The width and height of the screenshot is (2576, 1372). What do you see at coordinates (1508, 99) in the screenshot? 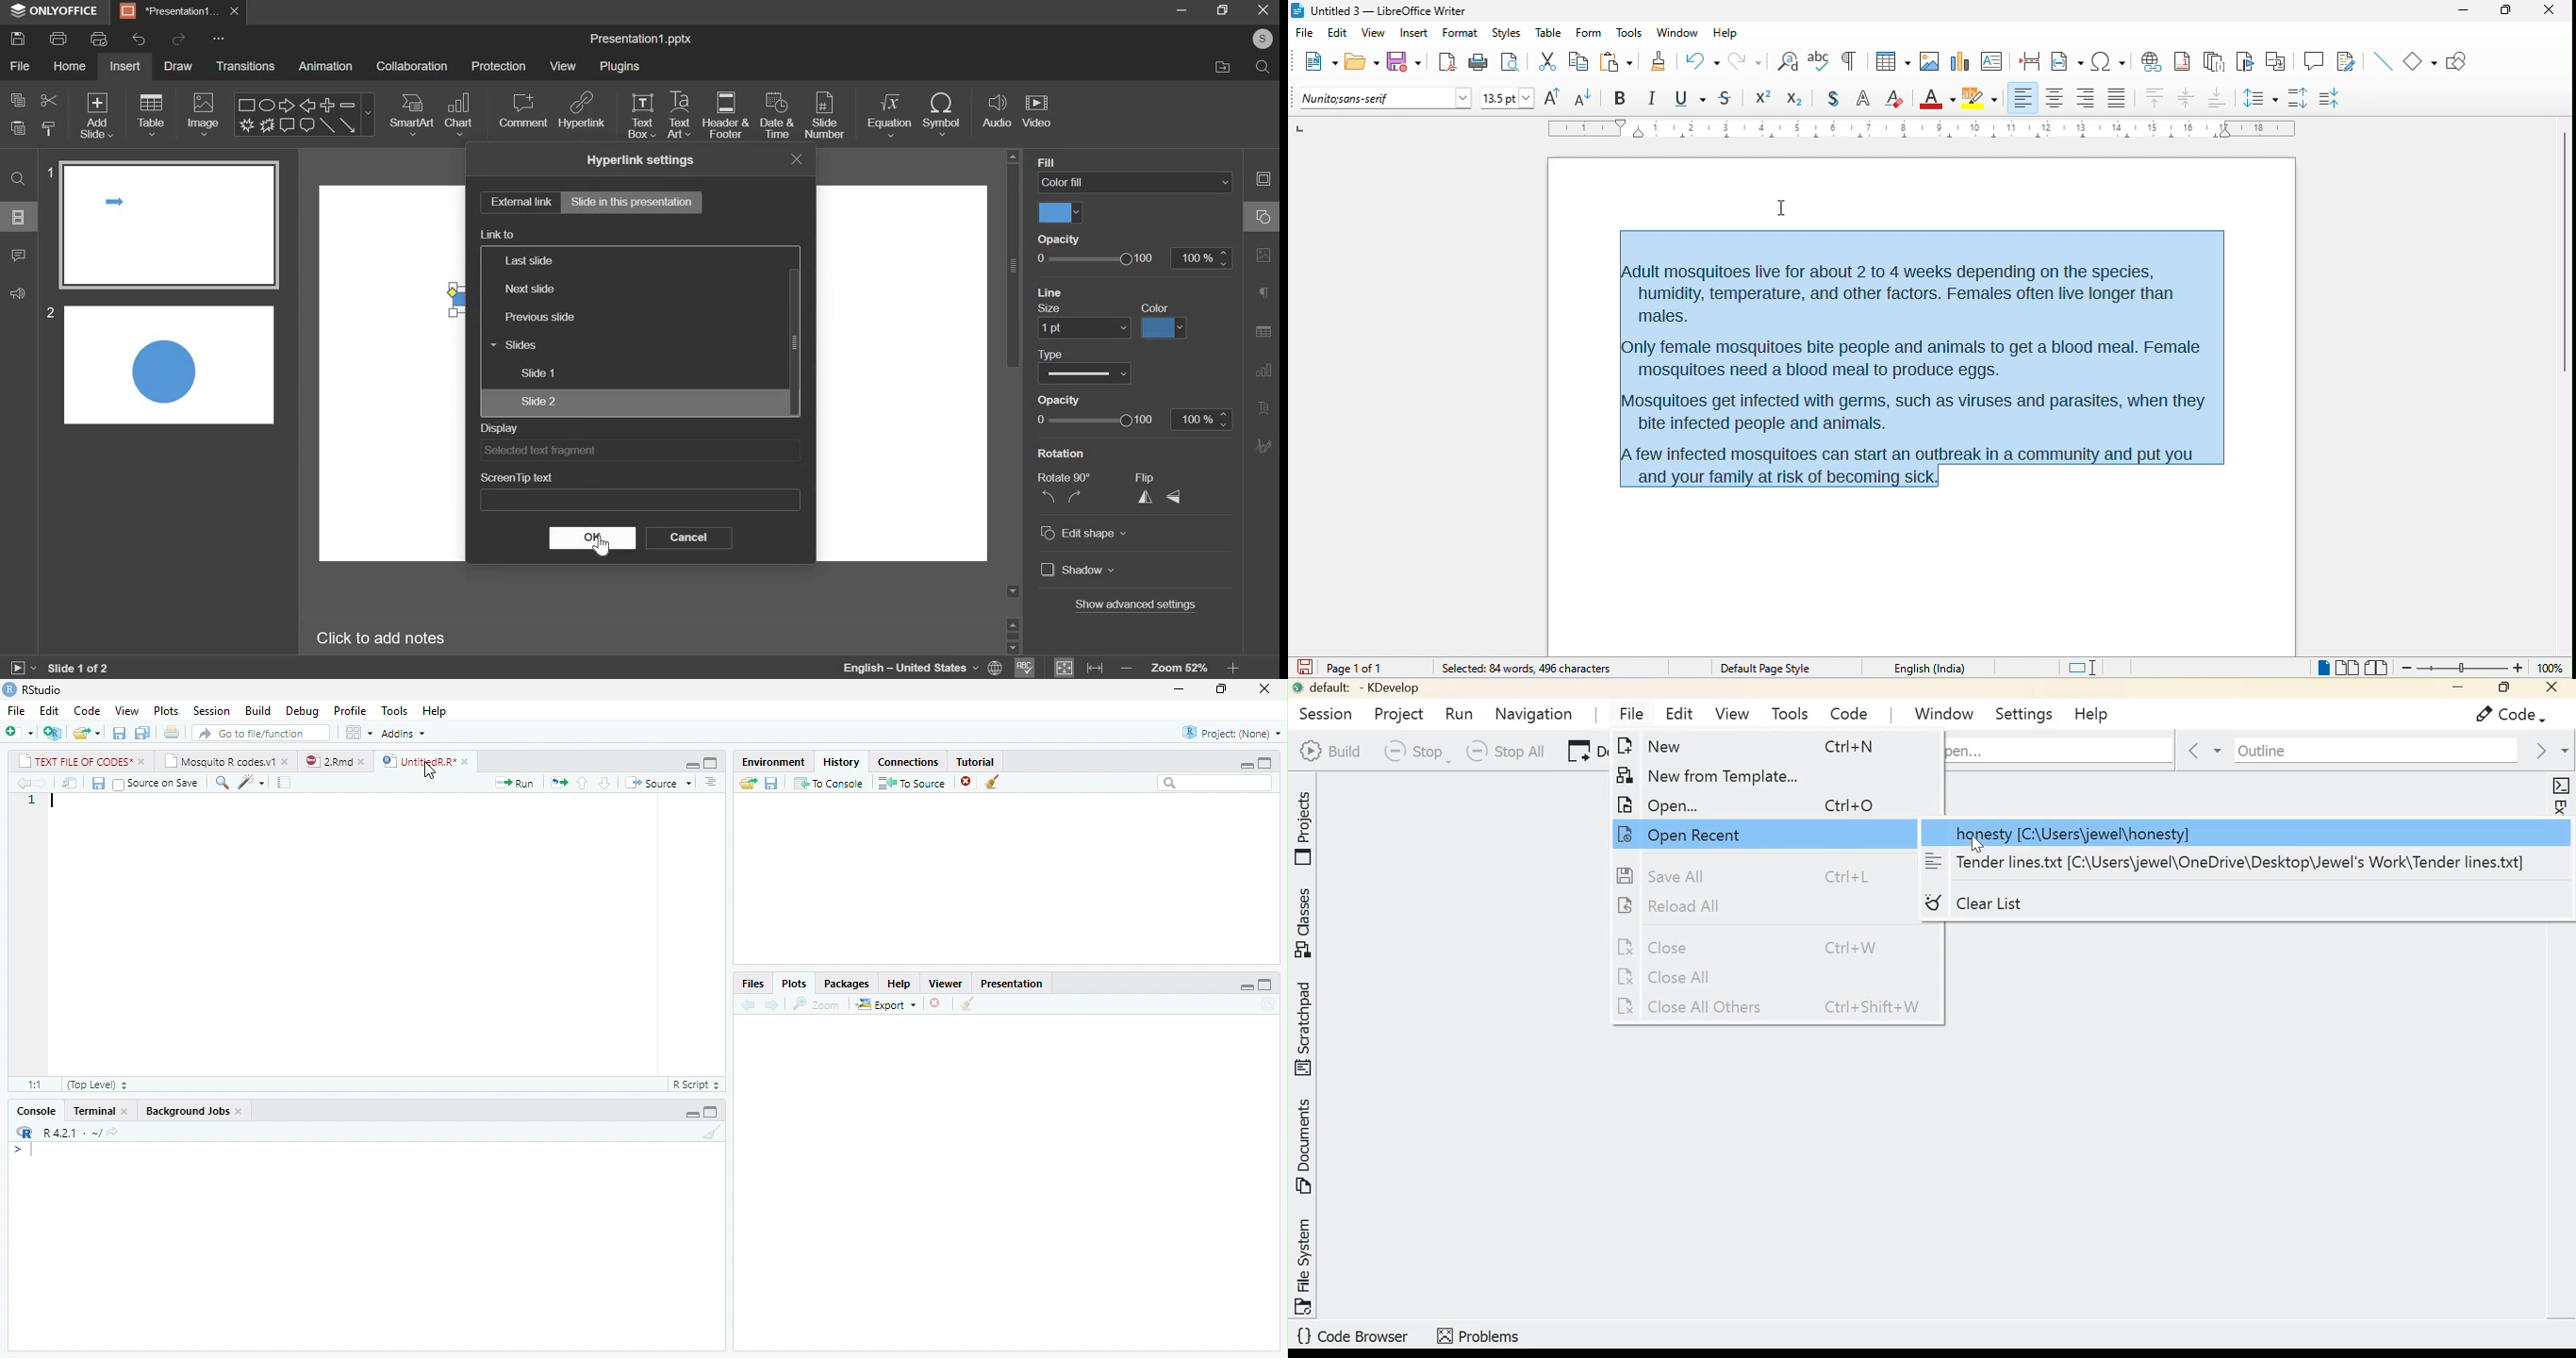
I see `font size` at bounding box center [1508, 99].